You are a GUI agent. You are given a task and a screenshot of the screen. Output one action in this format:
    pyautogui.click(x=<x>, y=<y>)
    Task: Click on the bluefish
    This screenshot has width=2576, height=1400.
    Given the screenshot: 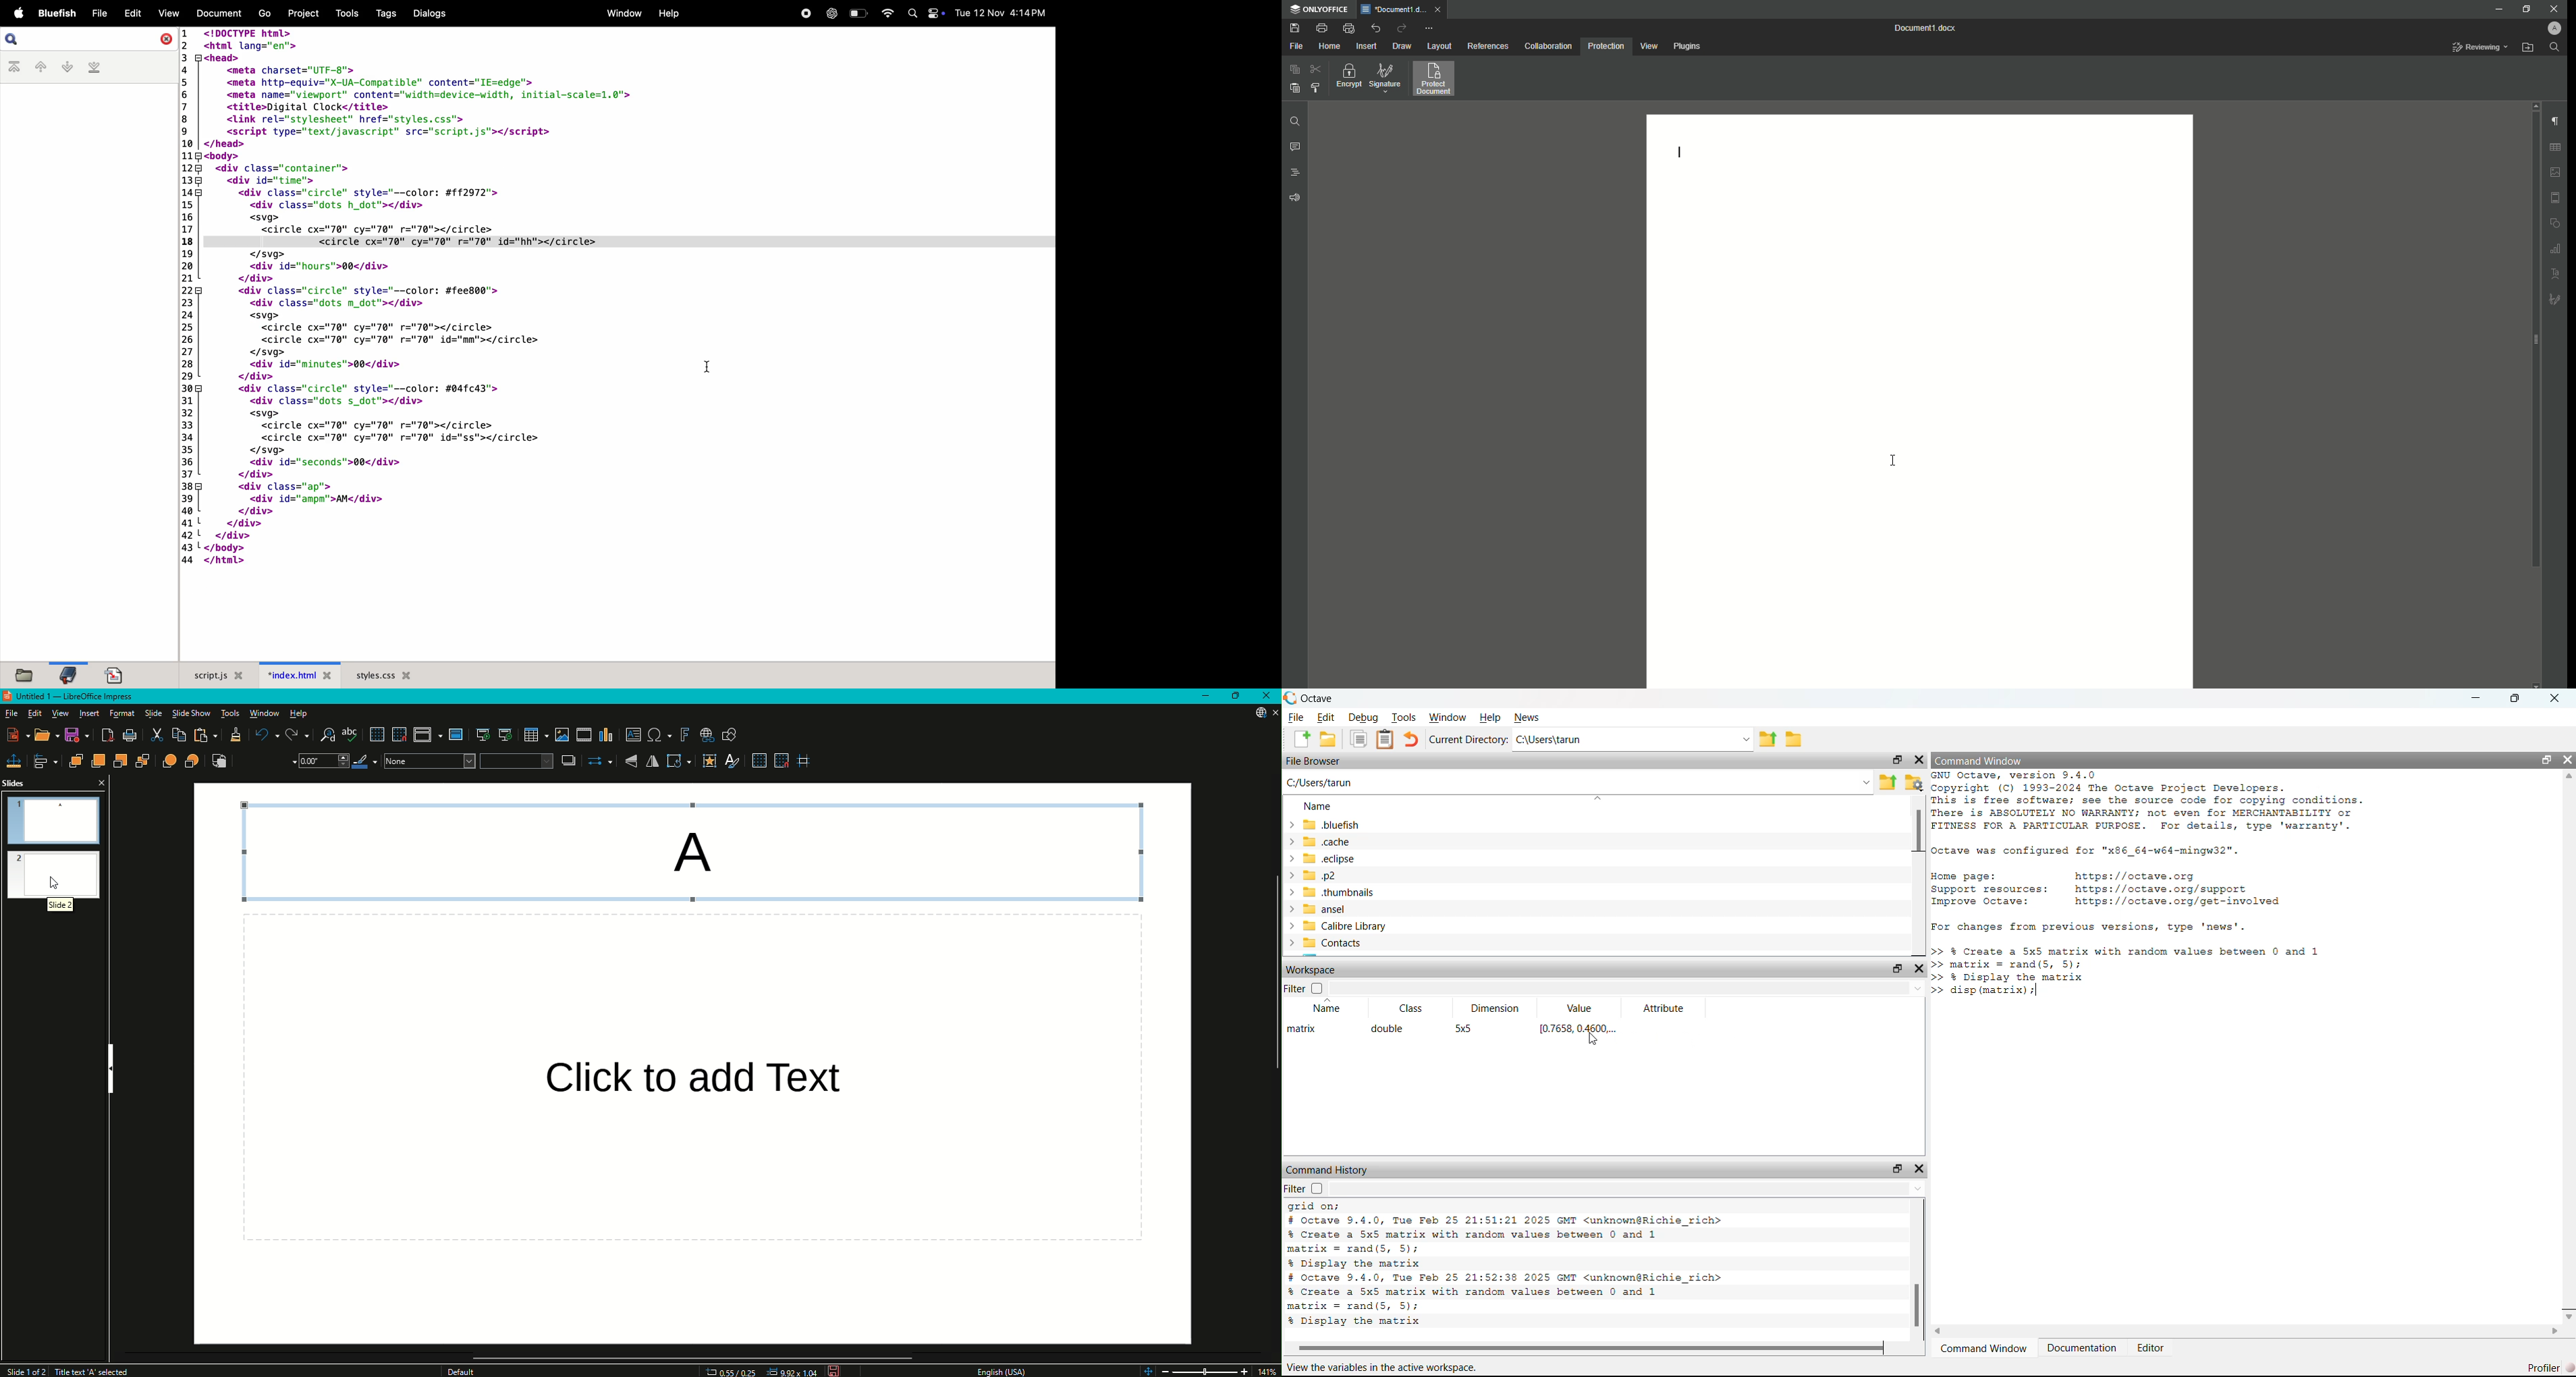 What is the action you would take?
    pyautogui.click(x=1326, y=825)
    